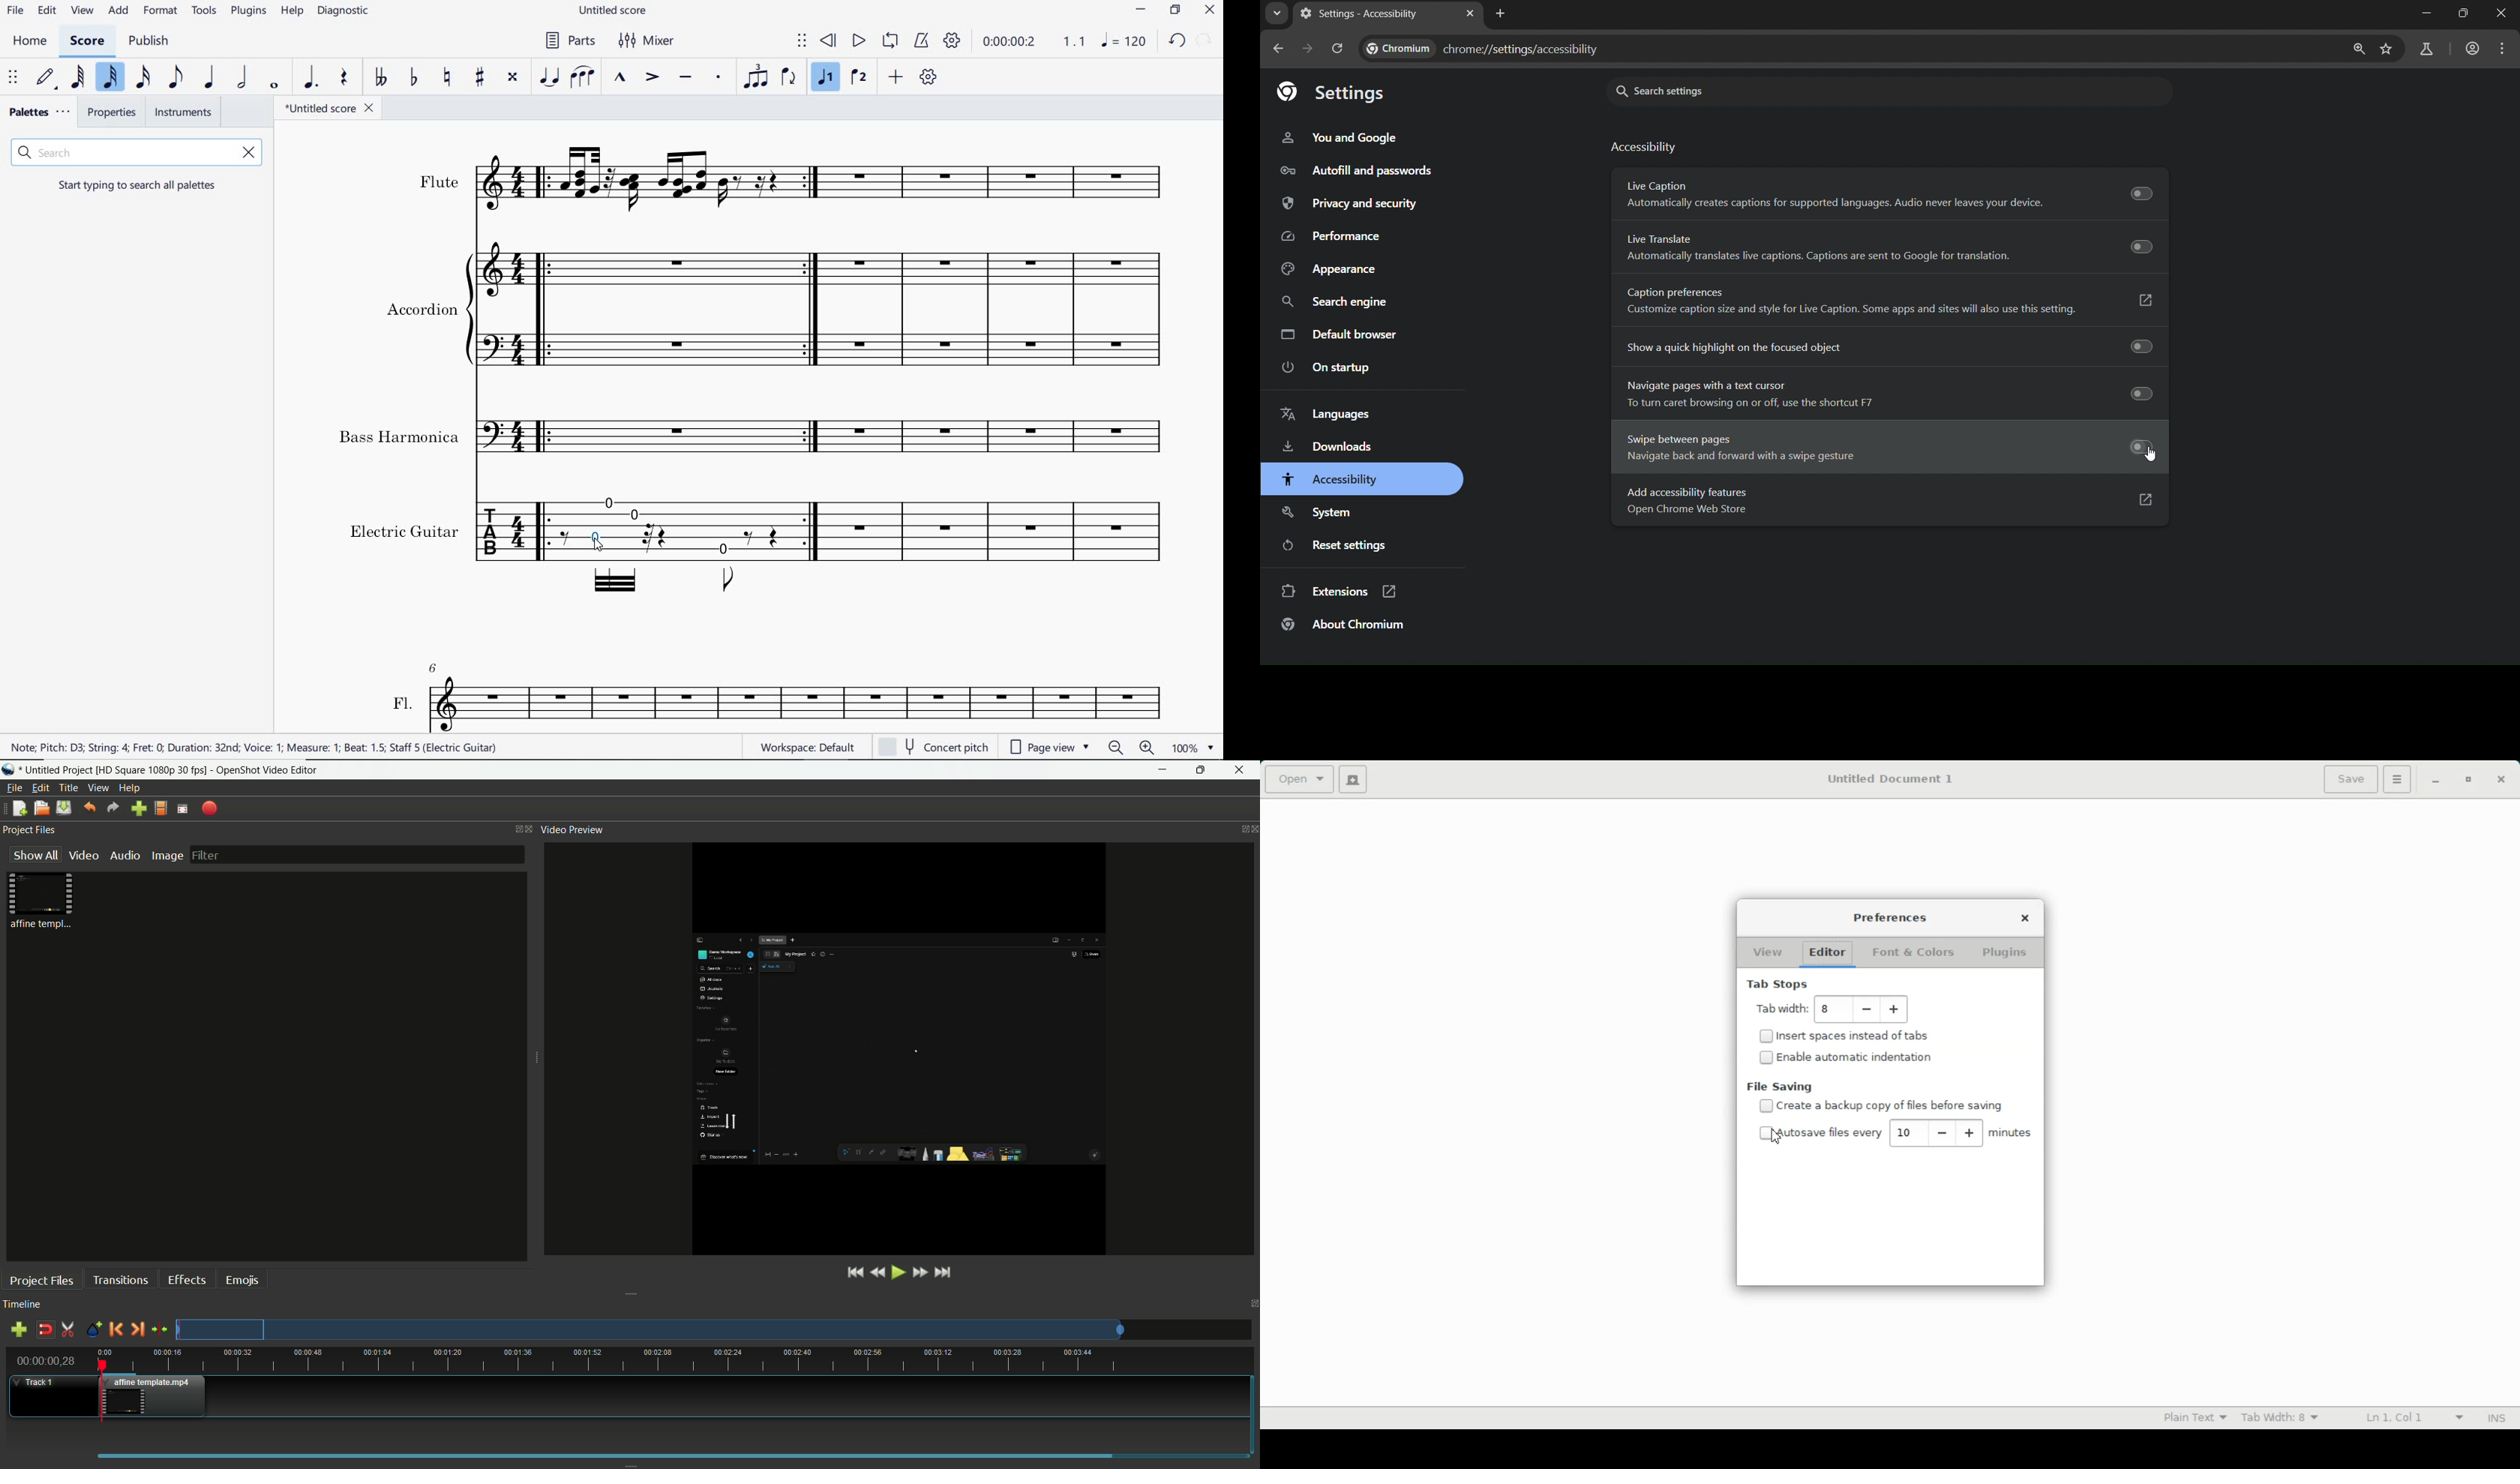  Describe the element at coordinates (1131, 747) in the screenshot. I see `ZOOM OUT OR ZOOM IN` at that location.